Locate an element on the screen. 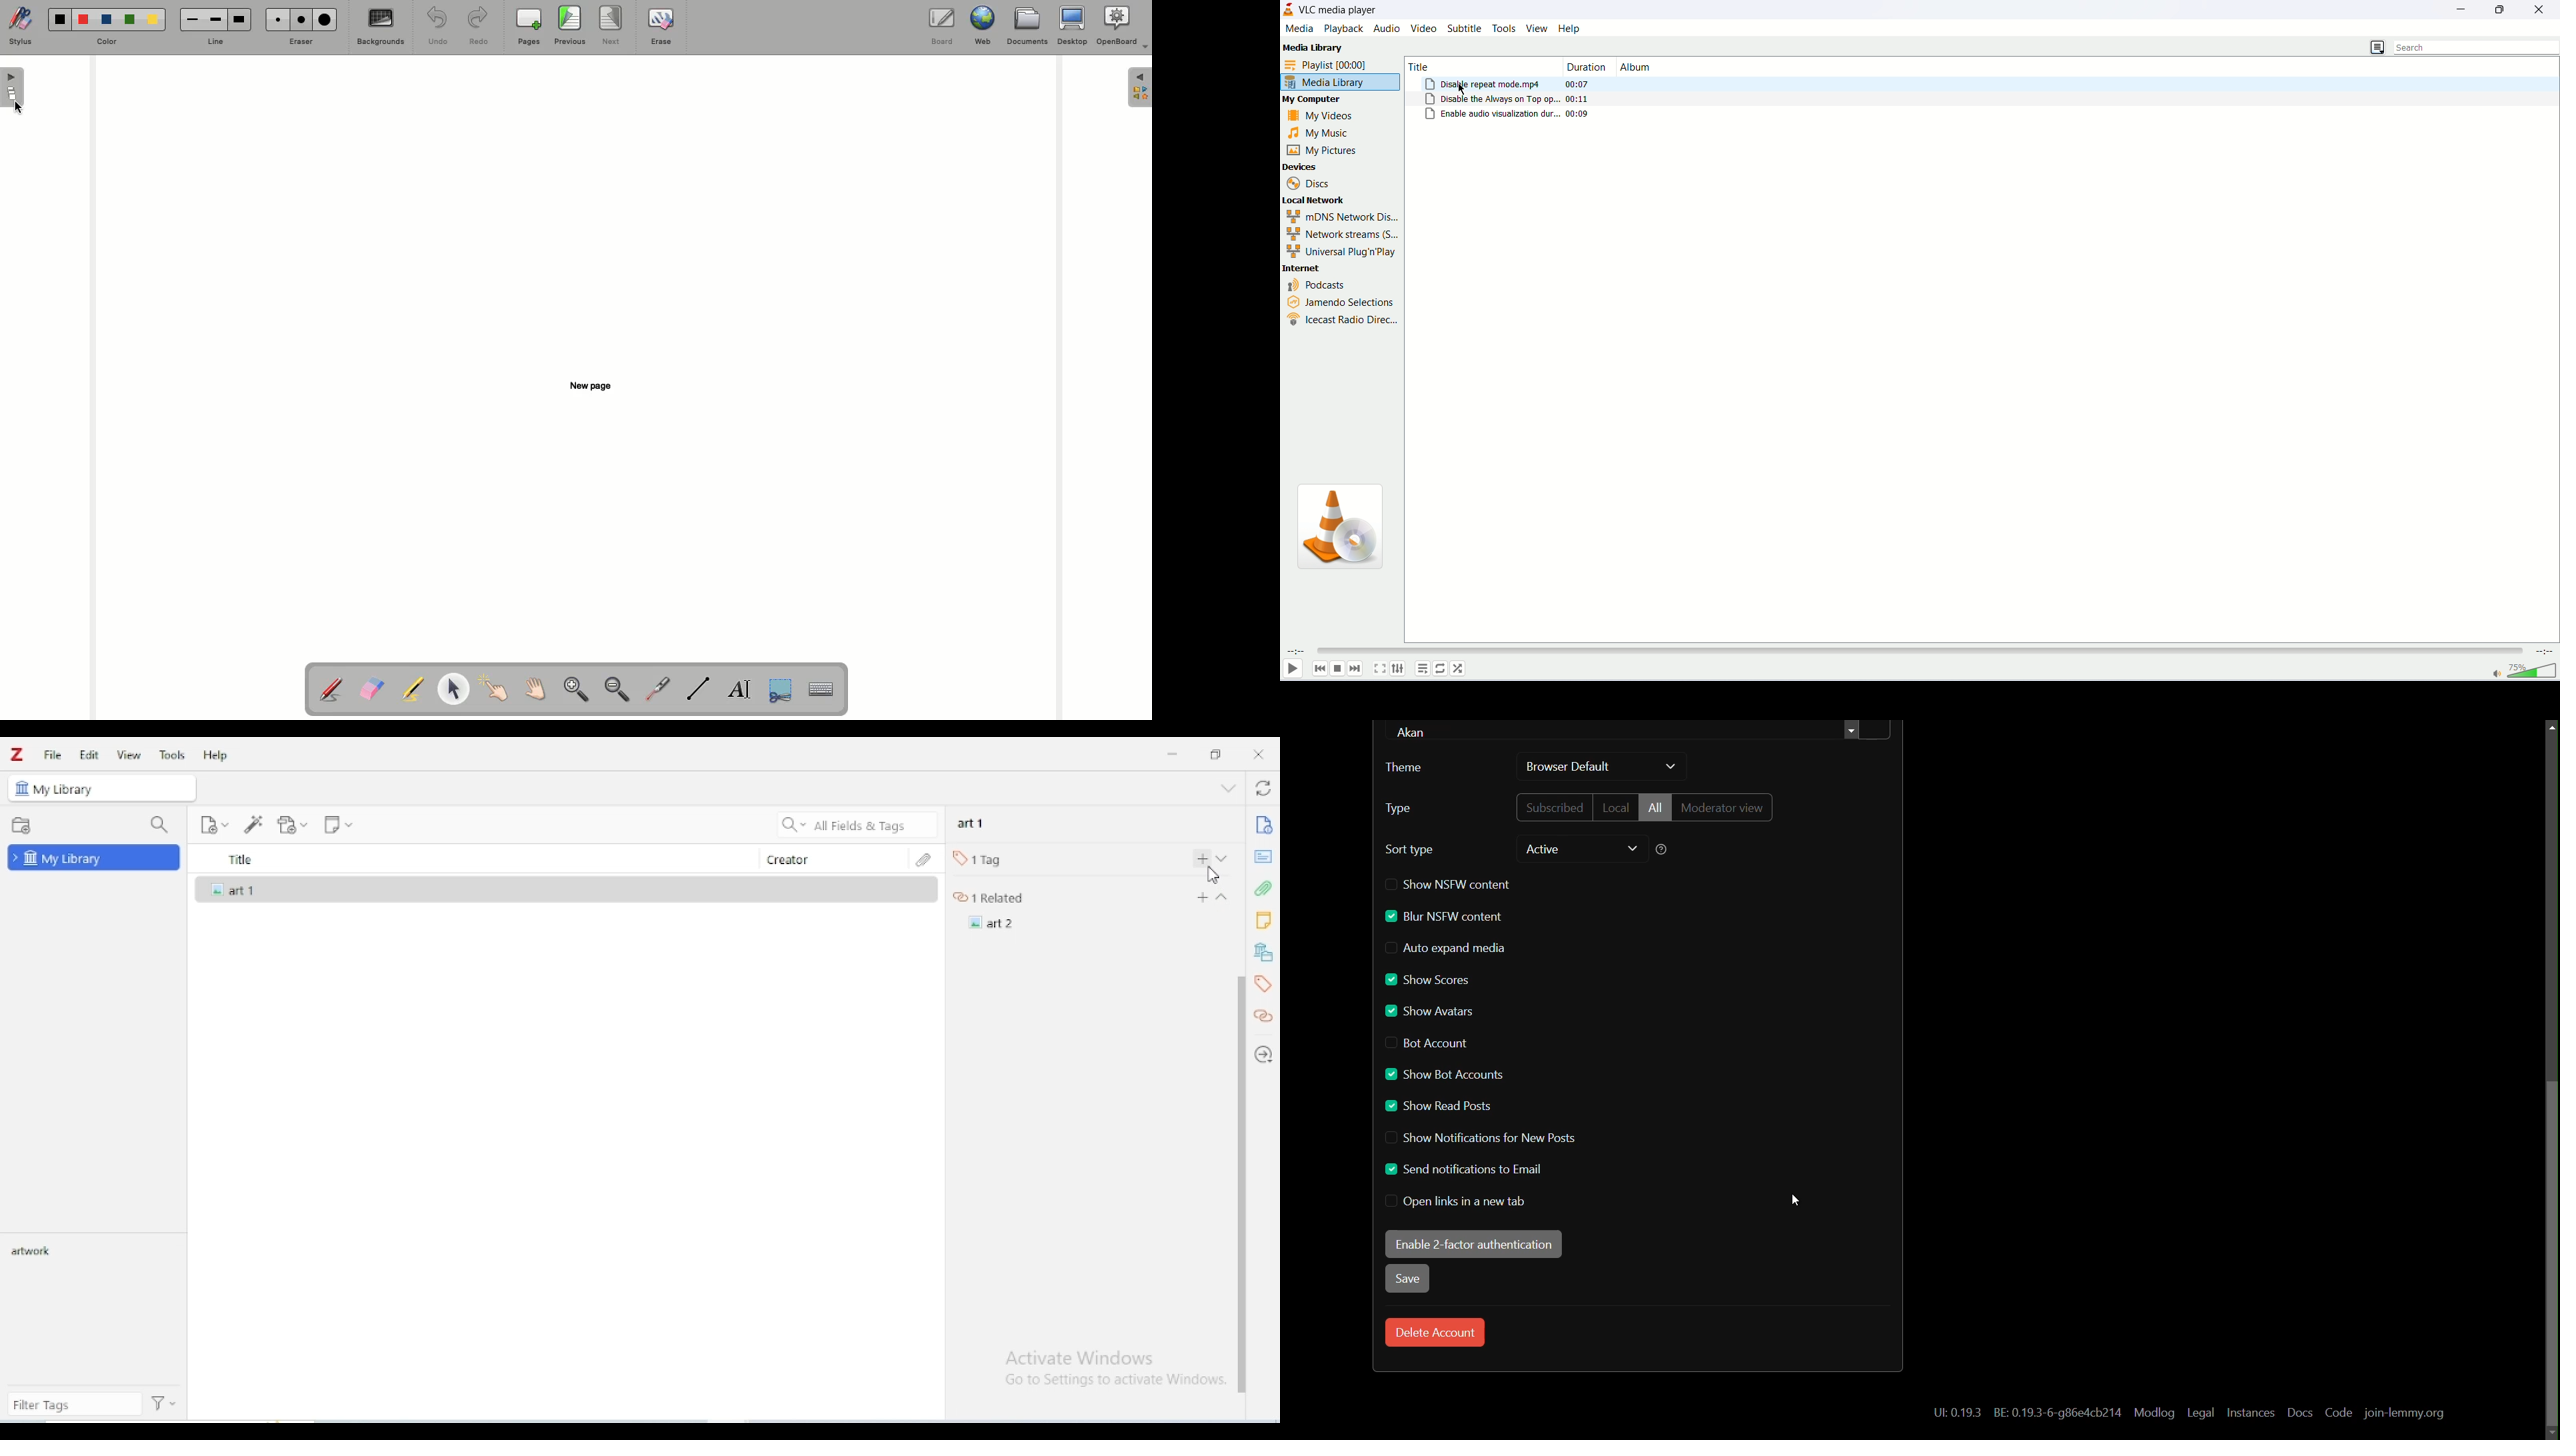 The width and height of the screenshot is (2576, 1456). extended settings is located at coordinates (1398, 669).